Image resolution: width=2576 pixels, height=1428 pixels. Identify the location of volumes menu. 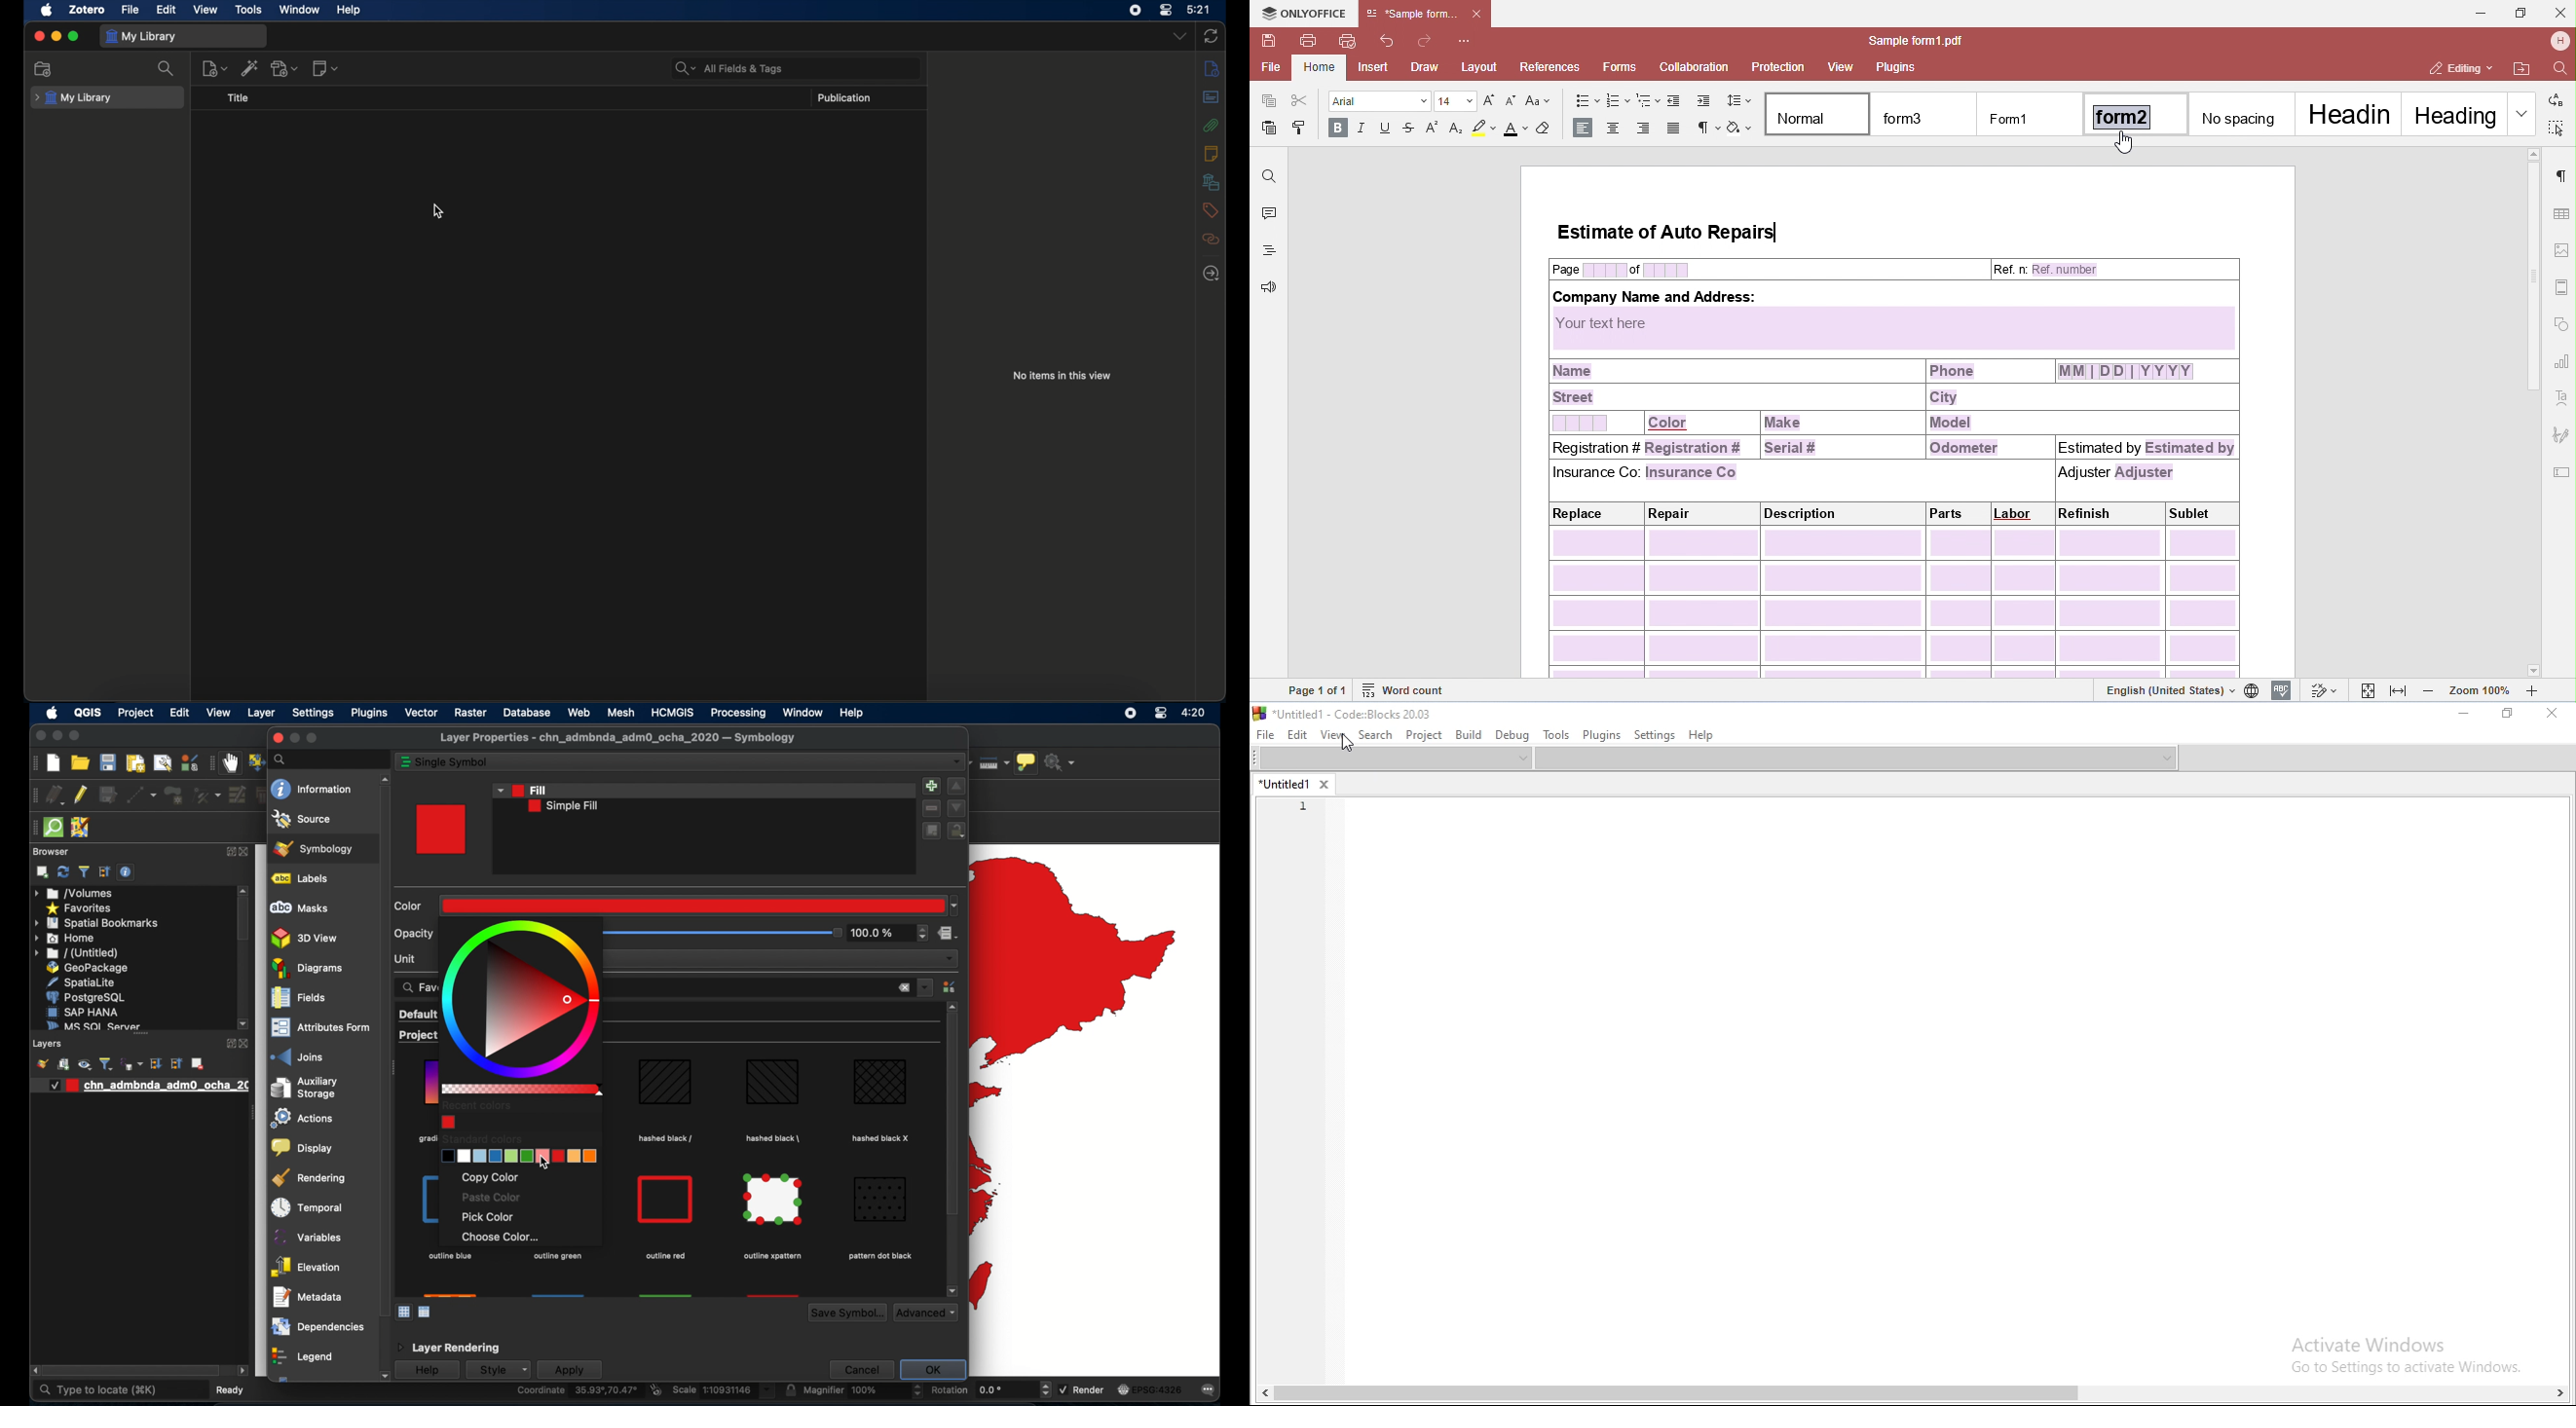
(75, 893).